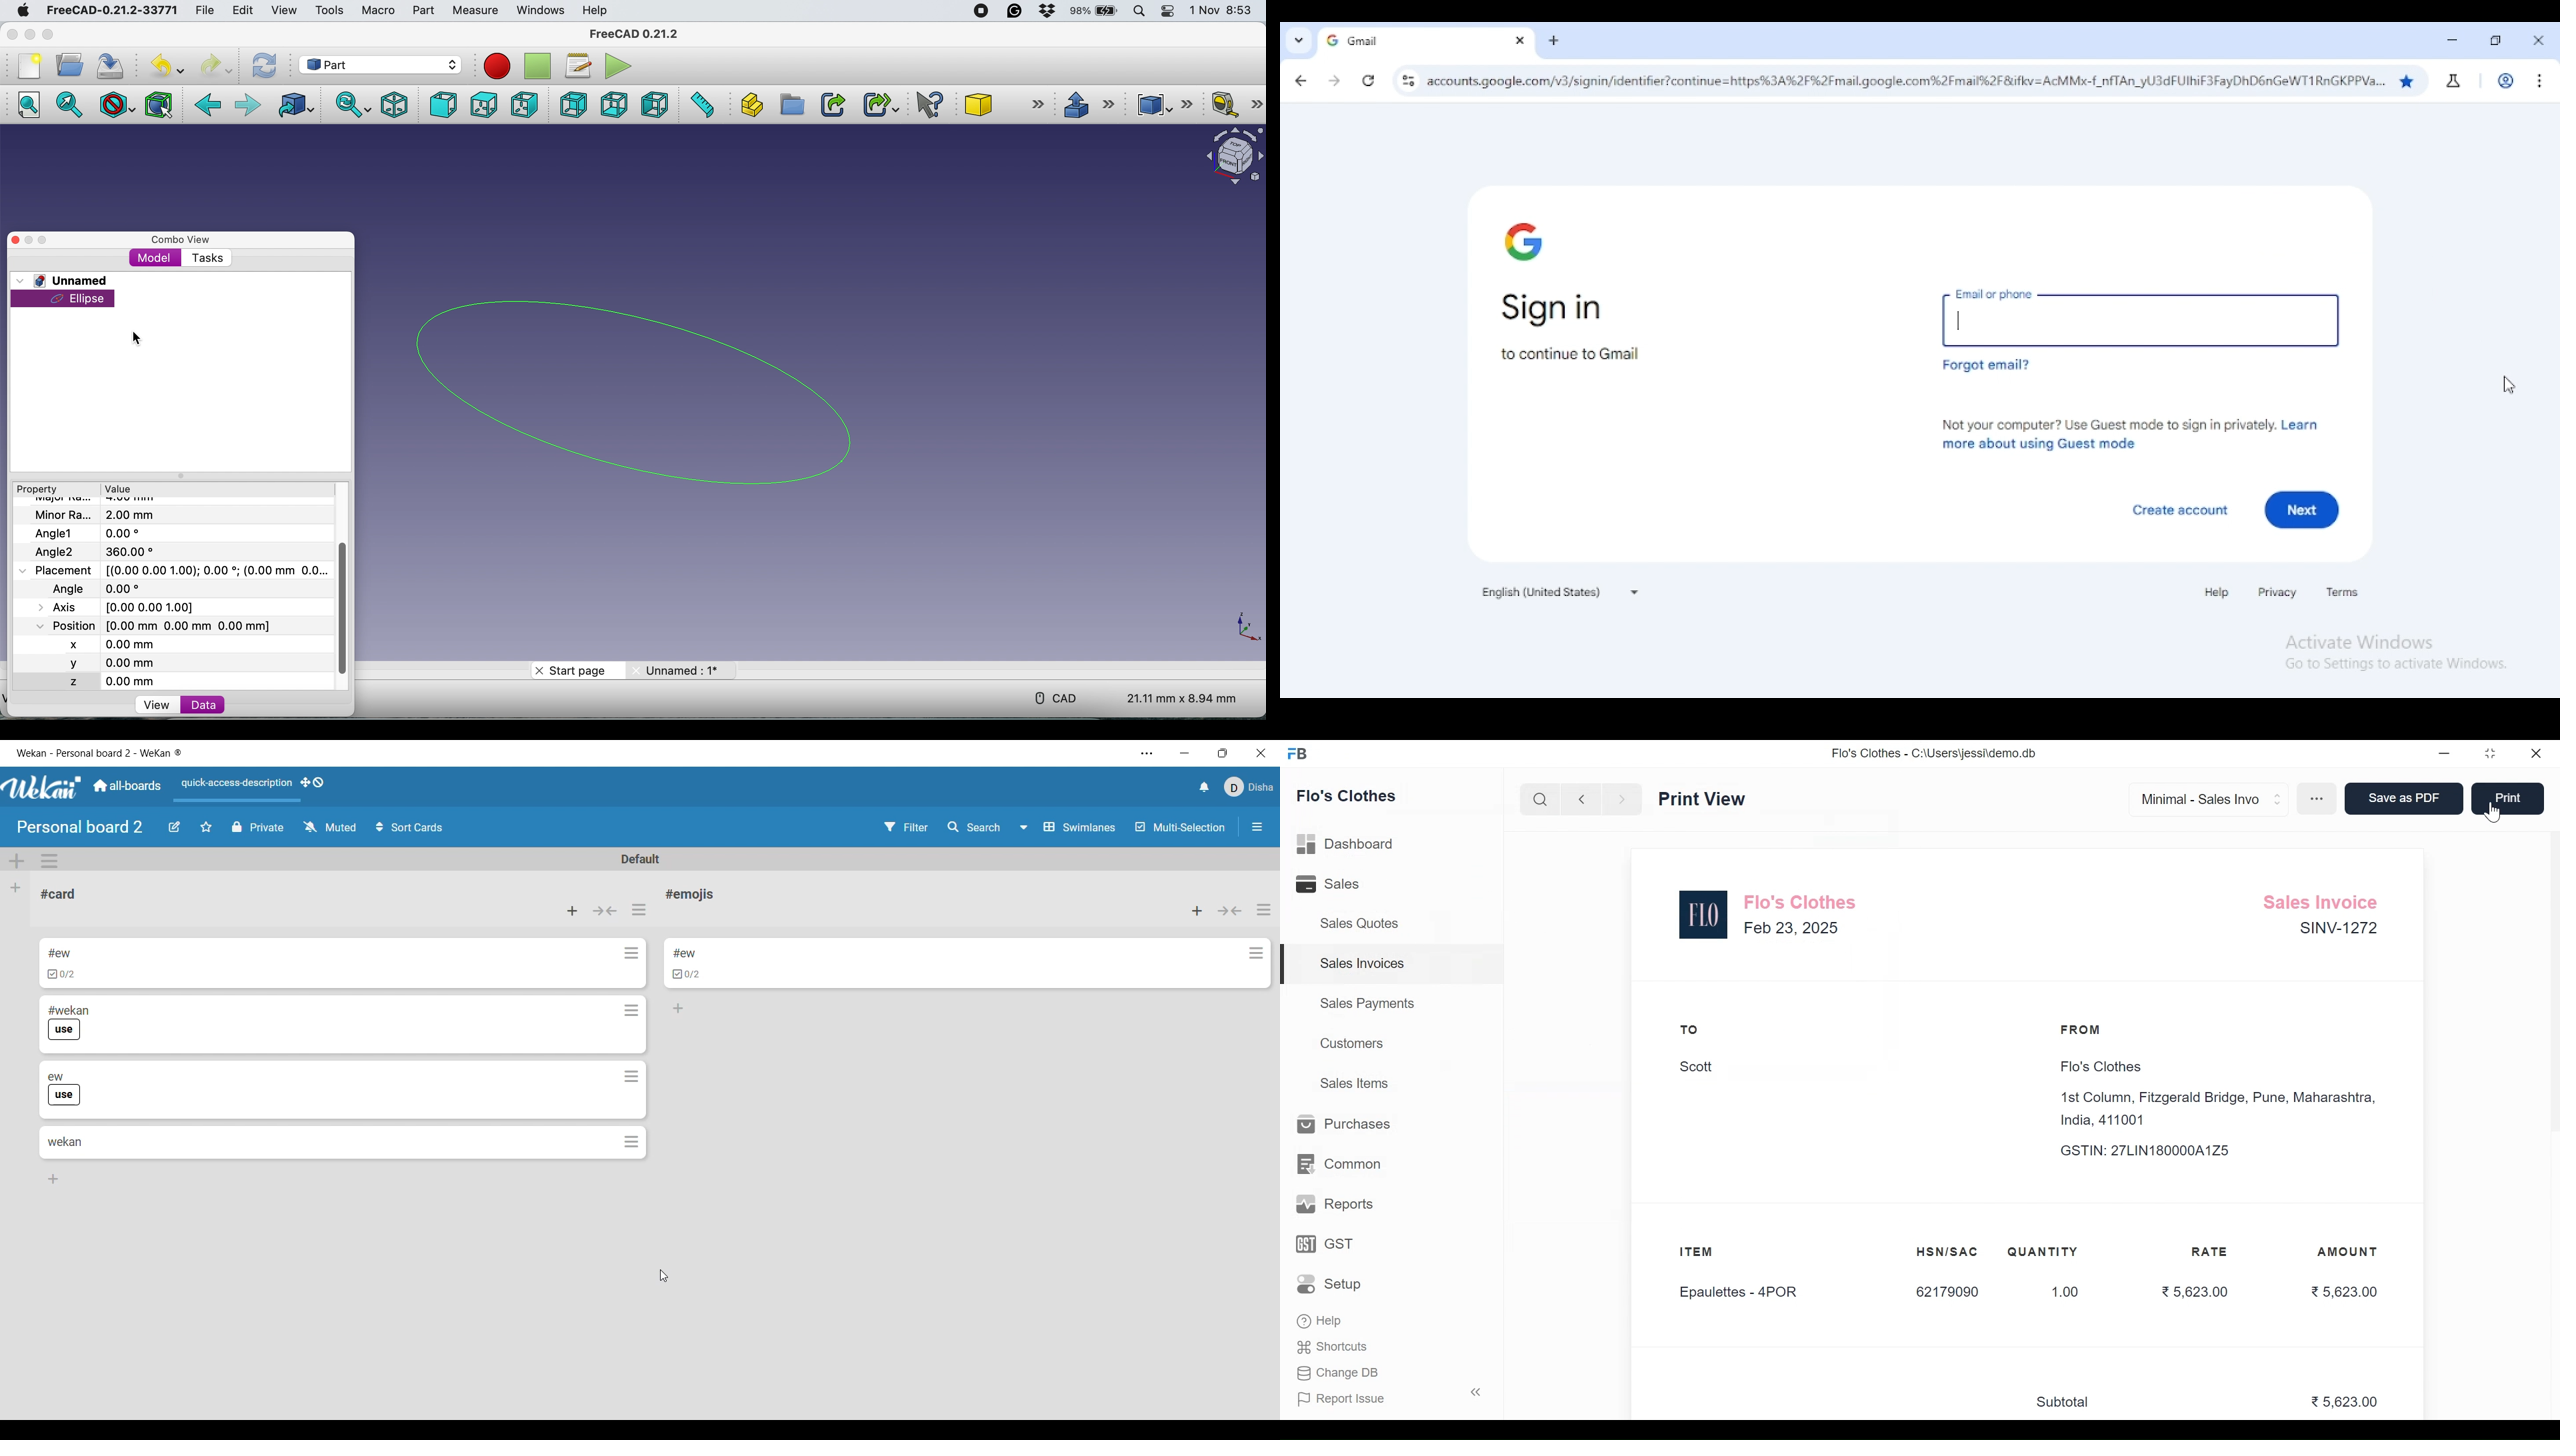 This screenshot has width=2576, height=1456. Describe the element at coordinates (2507, 797) in the screenshot. I see `Print` at that location.